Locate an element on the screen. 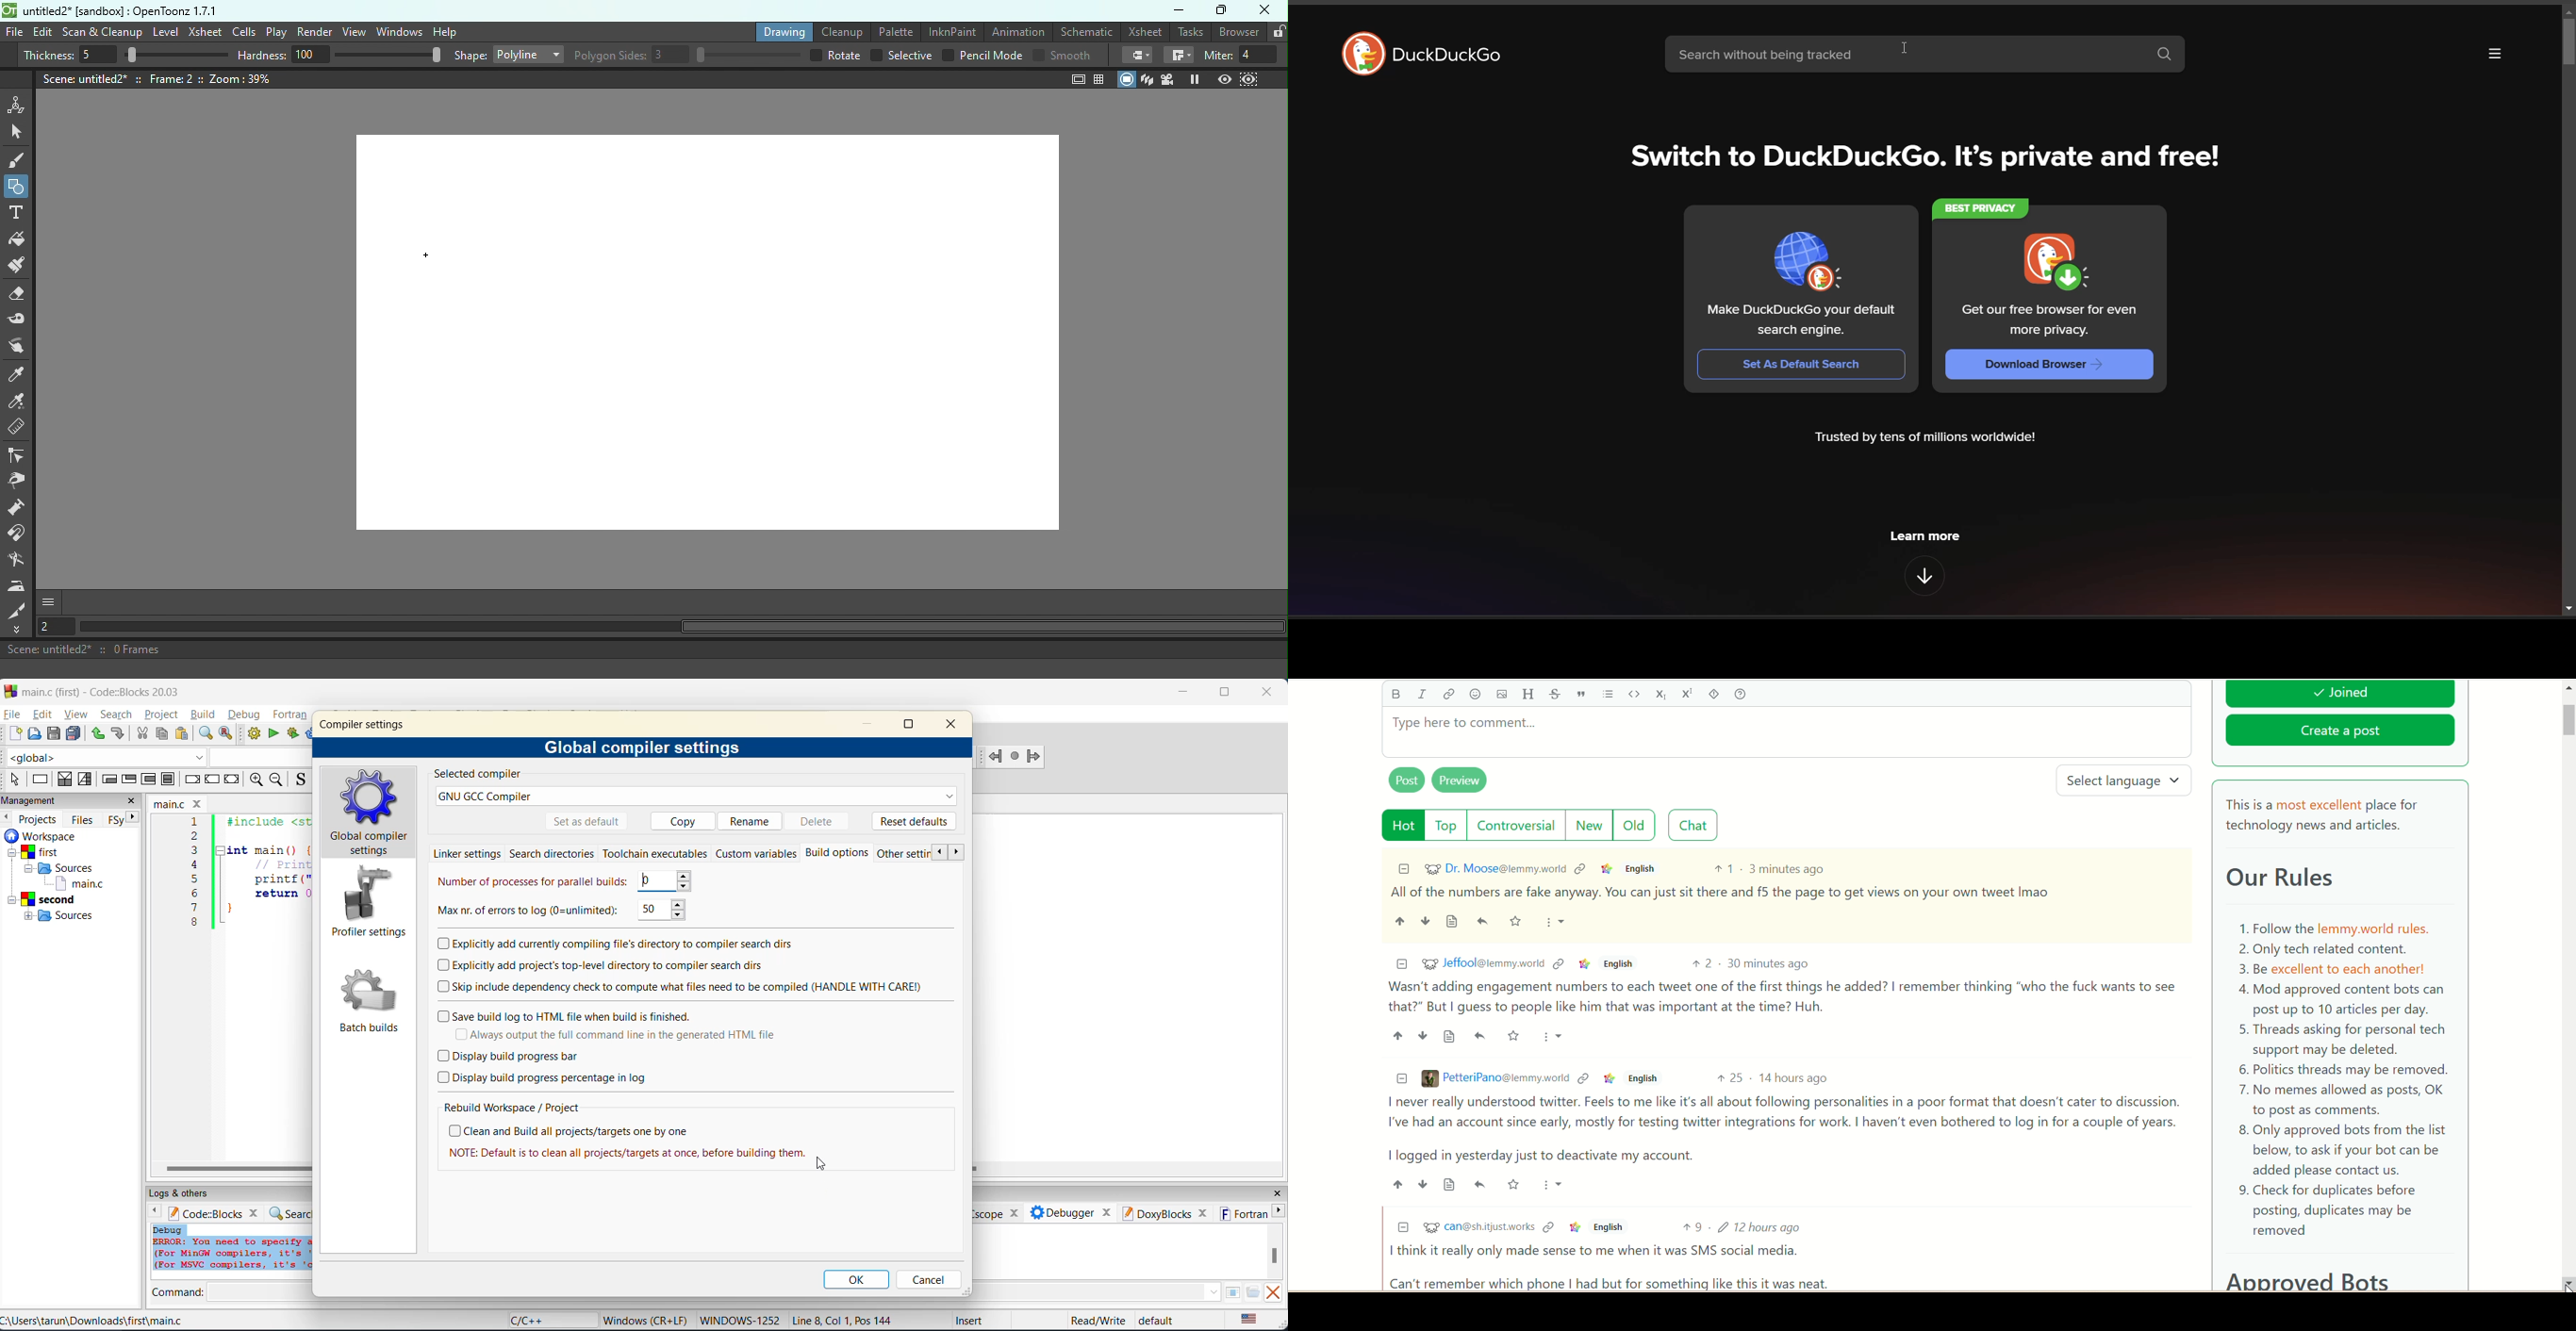  block instruction is located at coordinates (169, 780).